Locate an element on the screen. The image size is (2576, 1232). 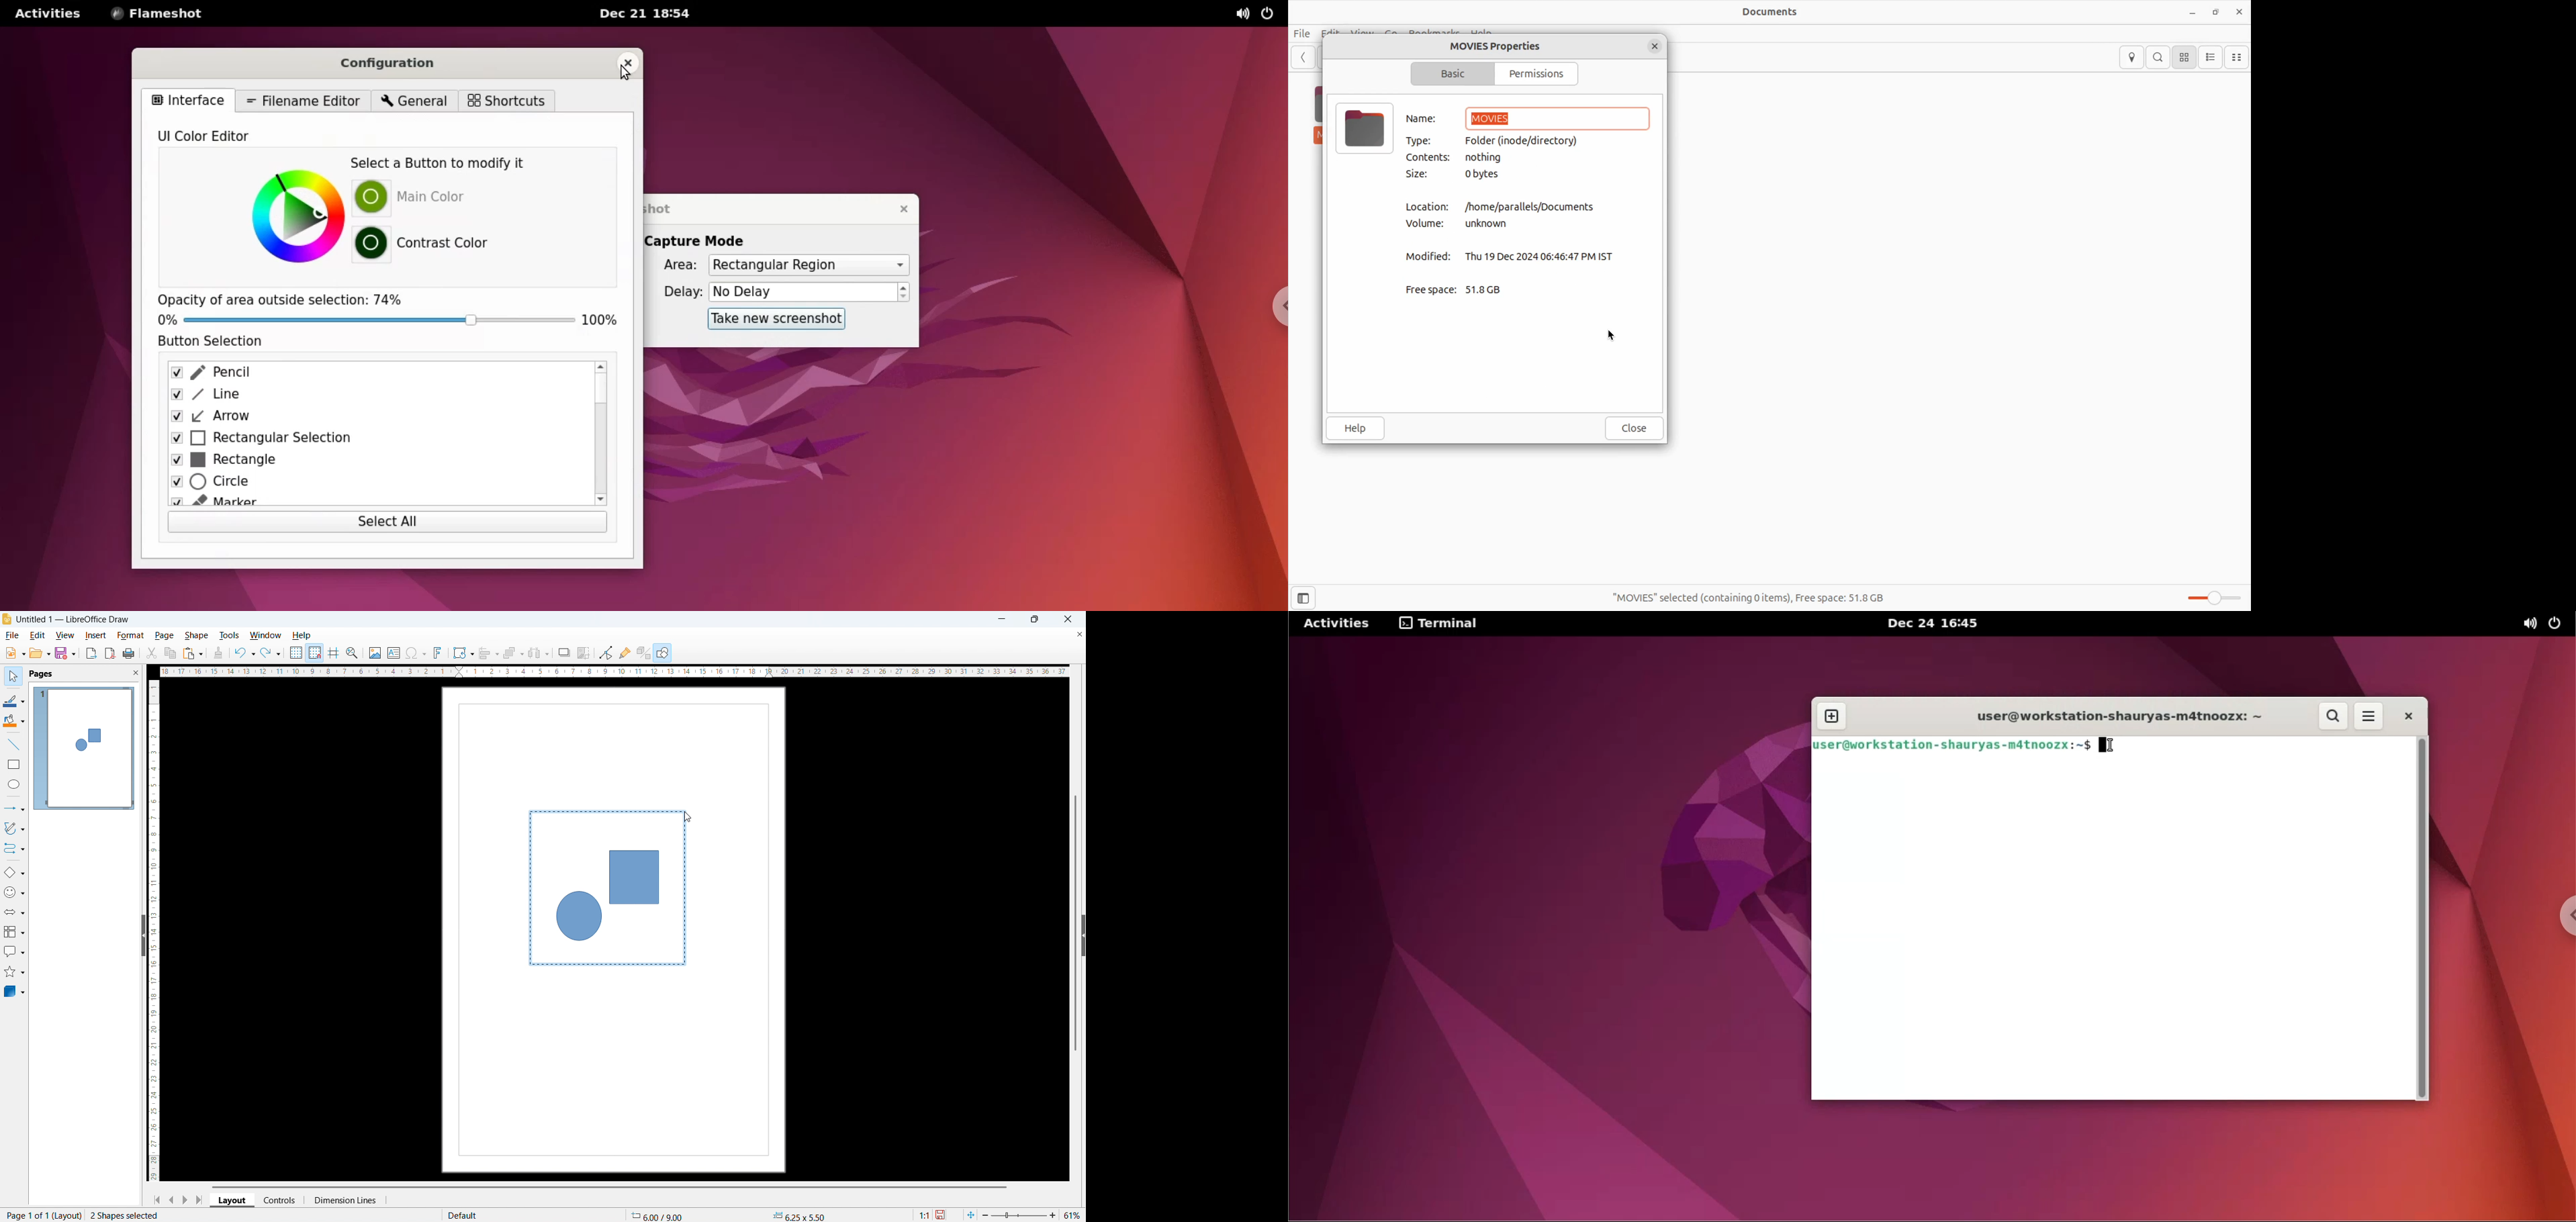
minimize is located at coordinates (1000, 619).